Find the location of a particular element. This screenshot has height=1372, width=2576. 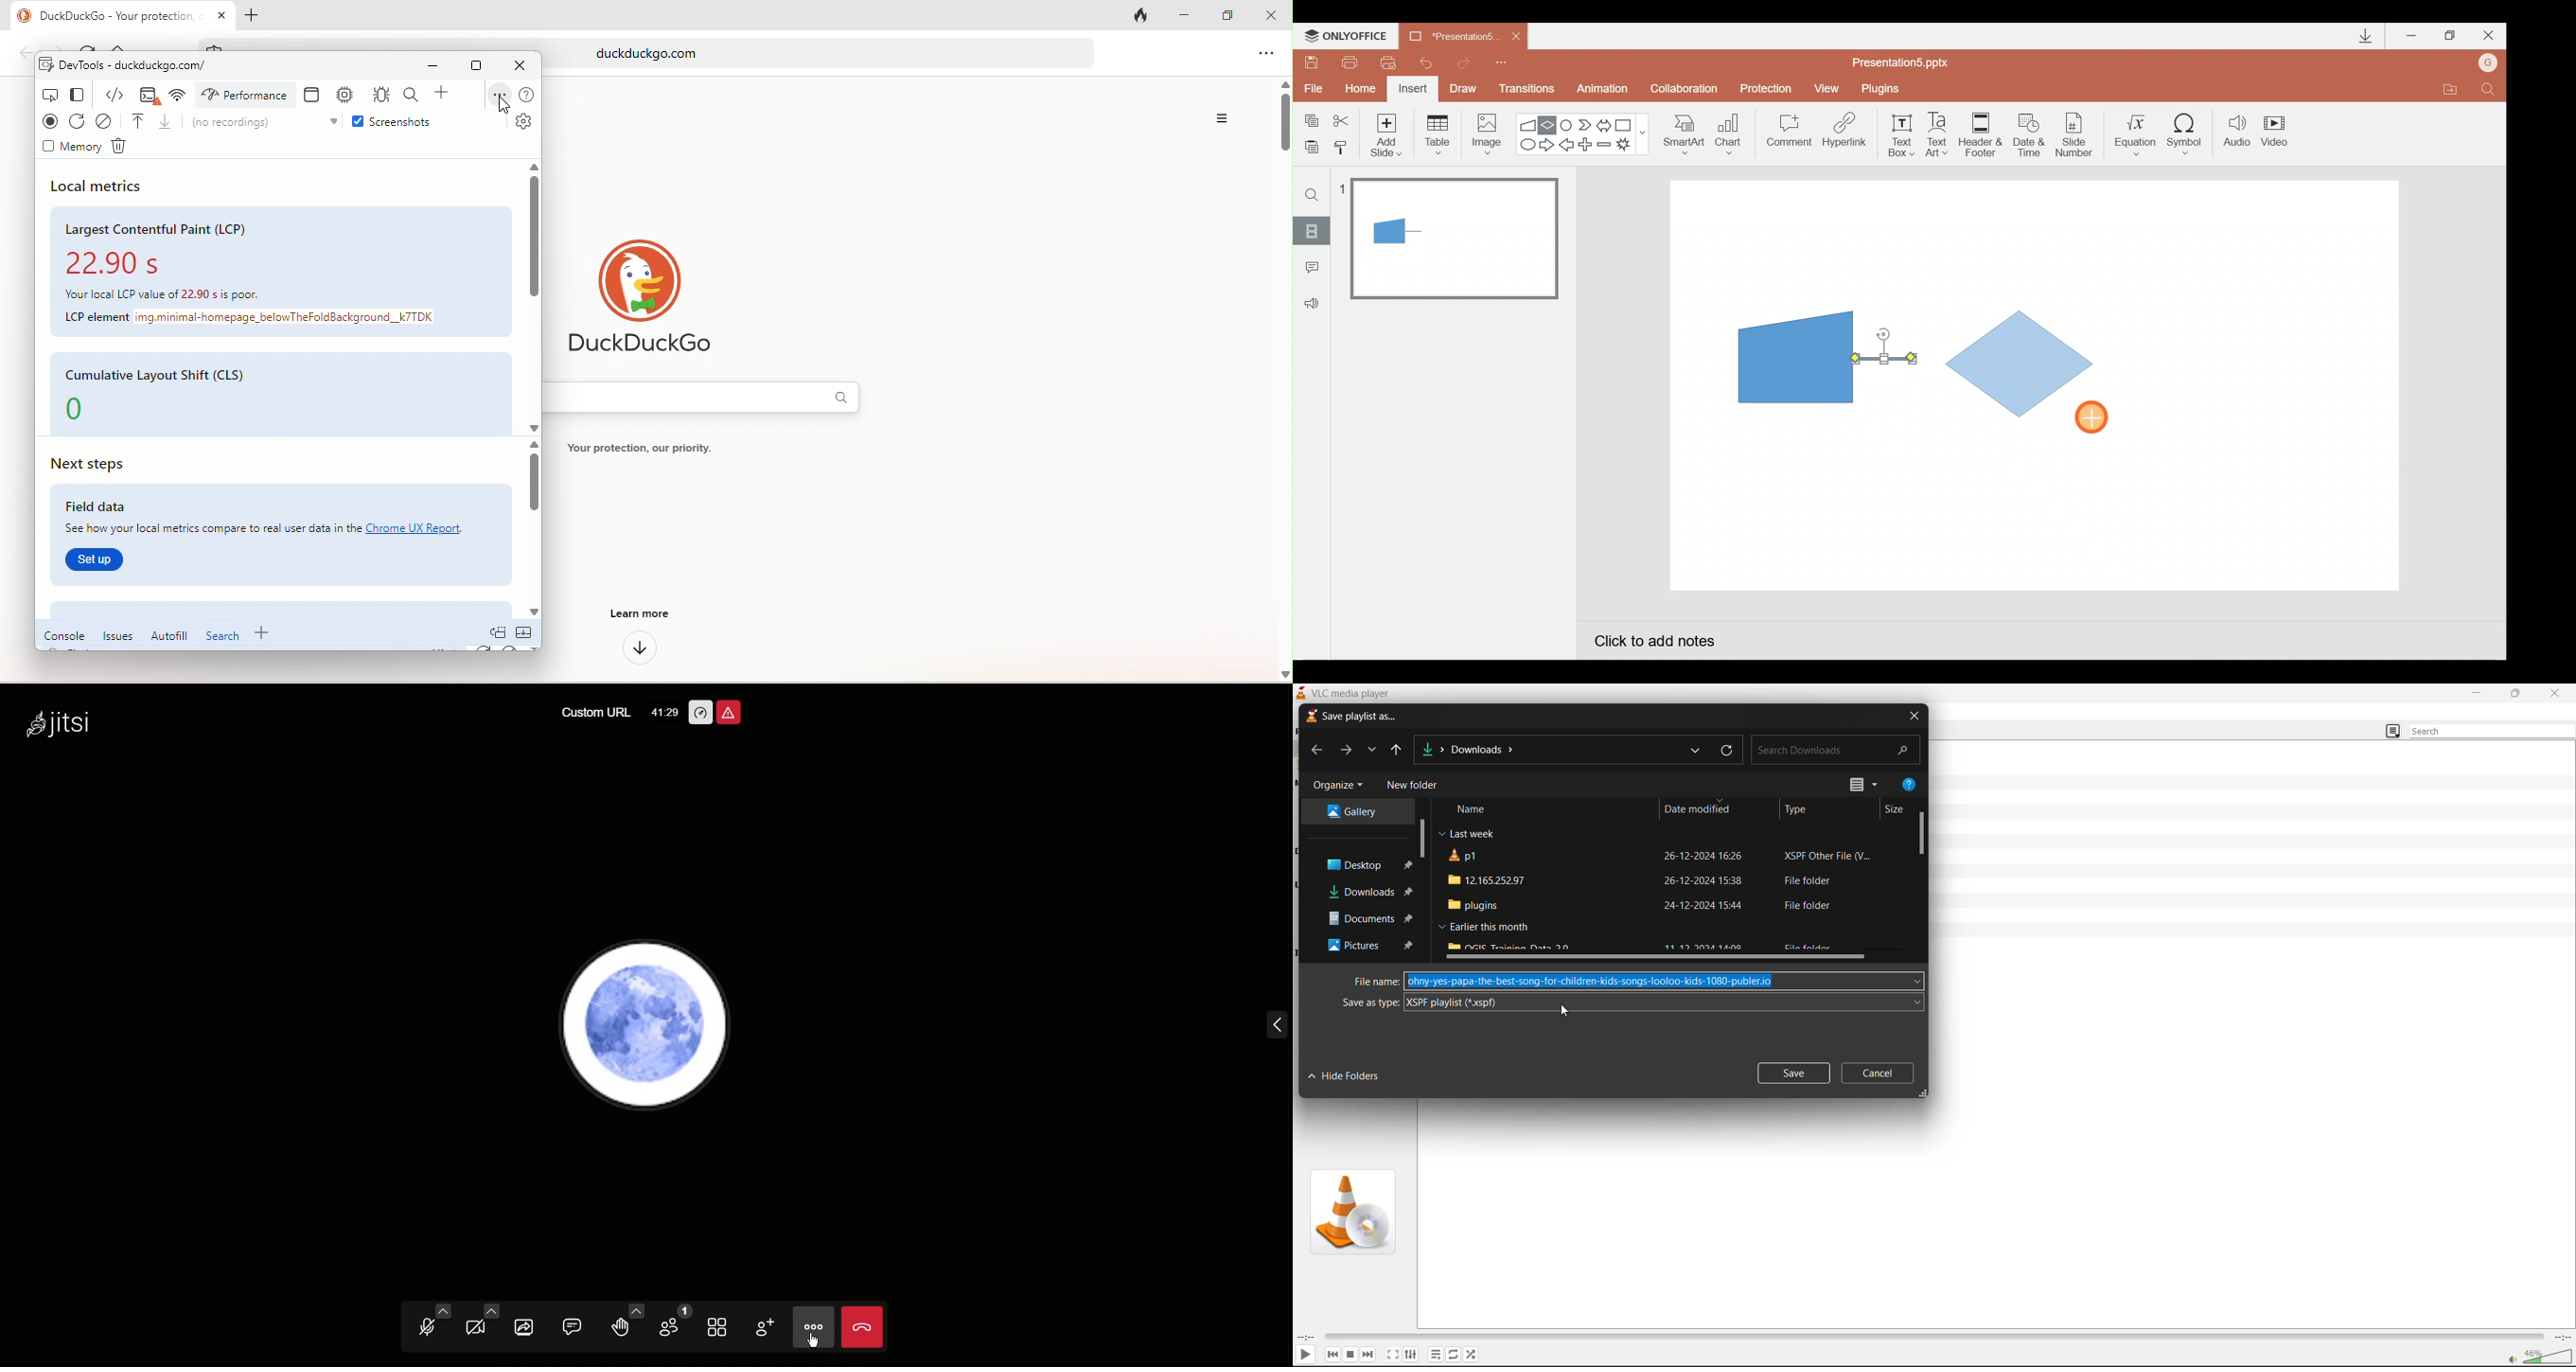

vertical scroll bar is located at coordinates (1284, 382).